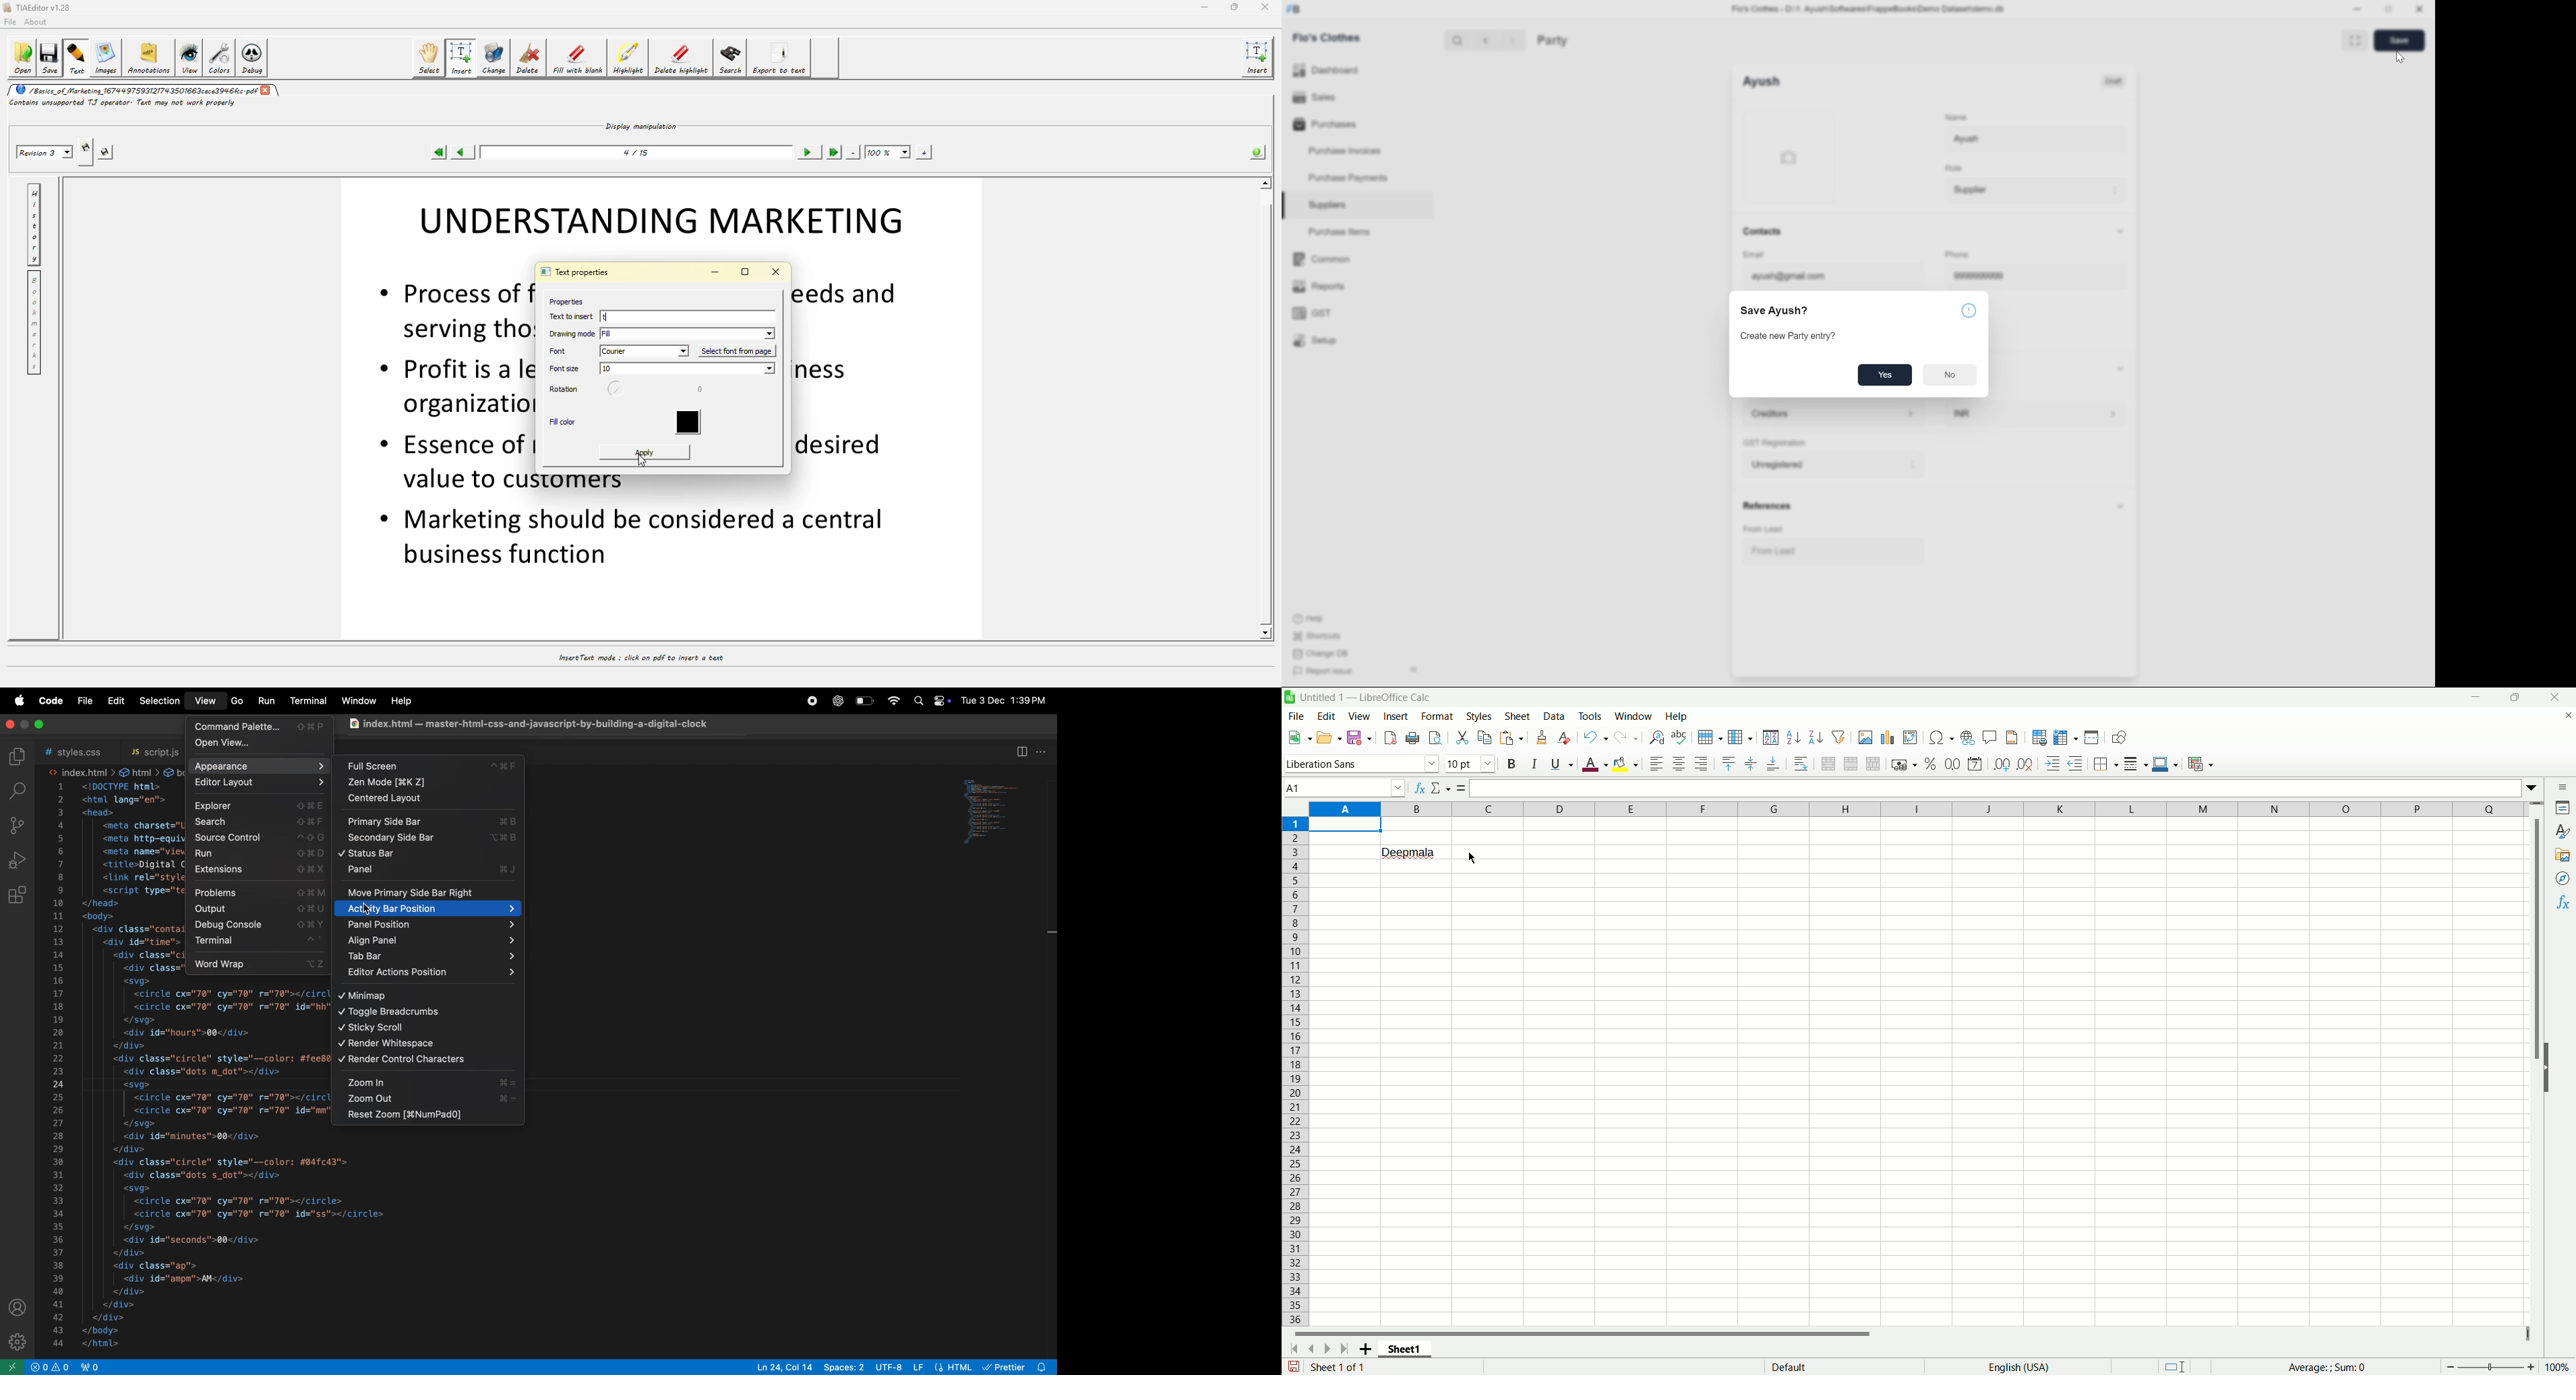 The image size is (2576, 1400). I want to click on Deepmala, so click(1410, 851).